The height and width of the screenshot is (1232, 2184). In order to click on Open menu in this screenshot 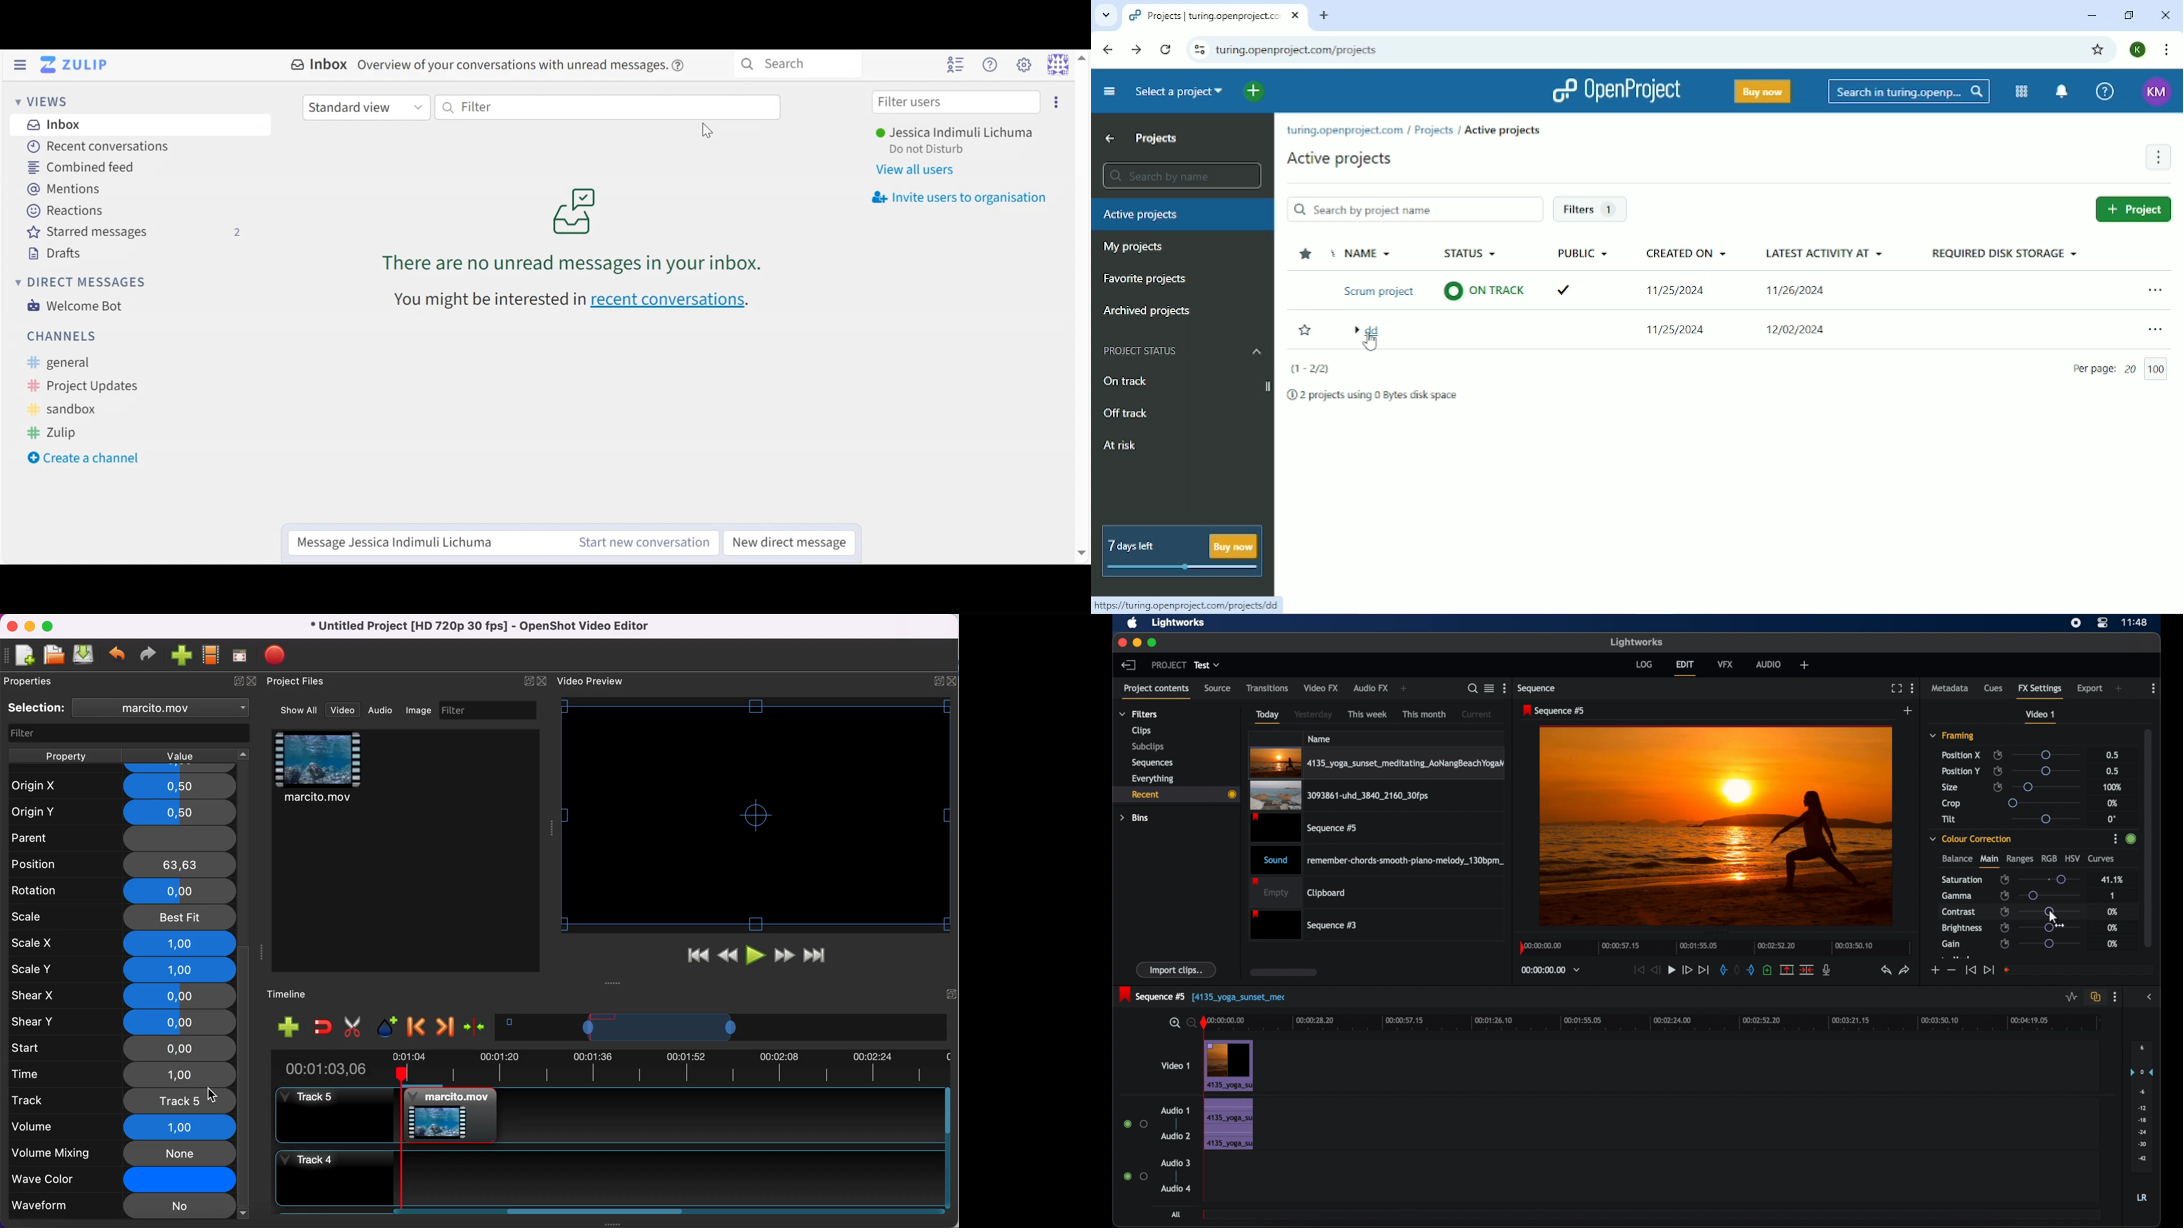, I will do `click(2153, 289)`.